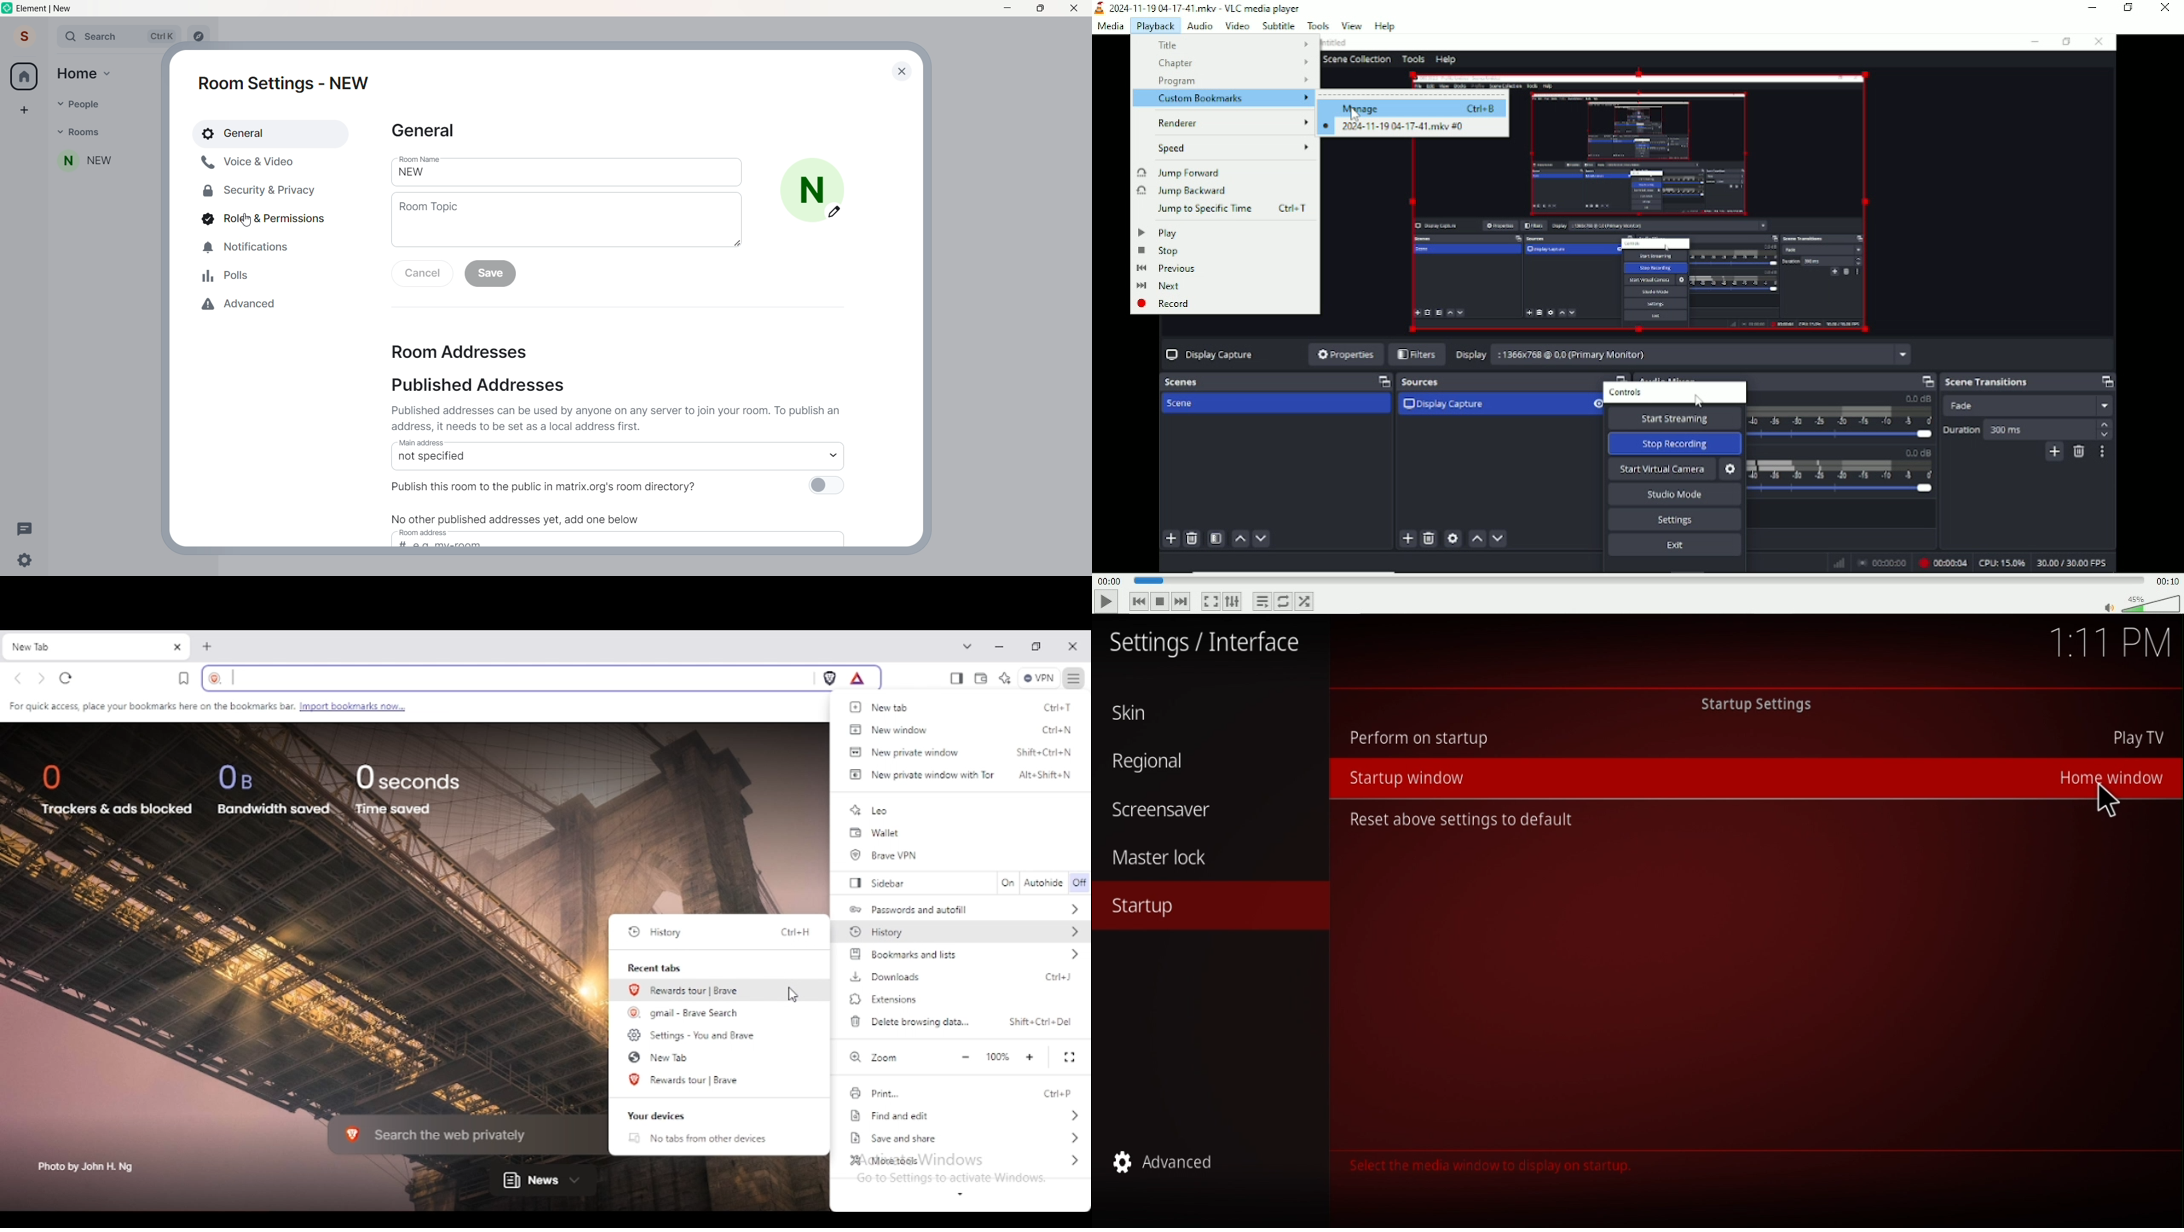  Describe the element at coordinates (840, 455) in the screenshot. I see `main address dropdown` at that location.